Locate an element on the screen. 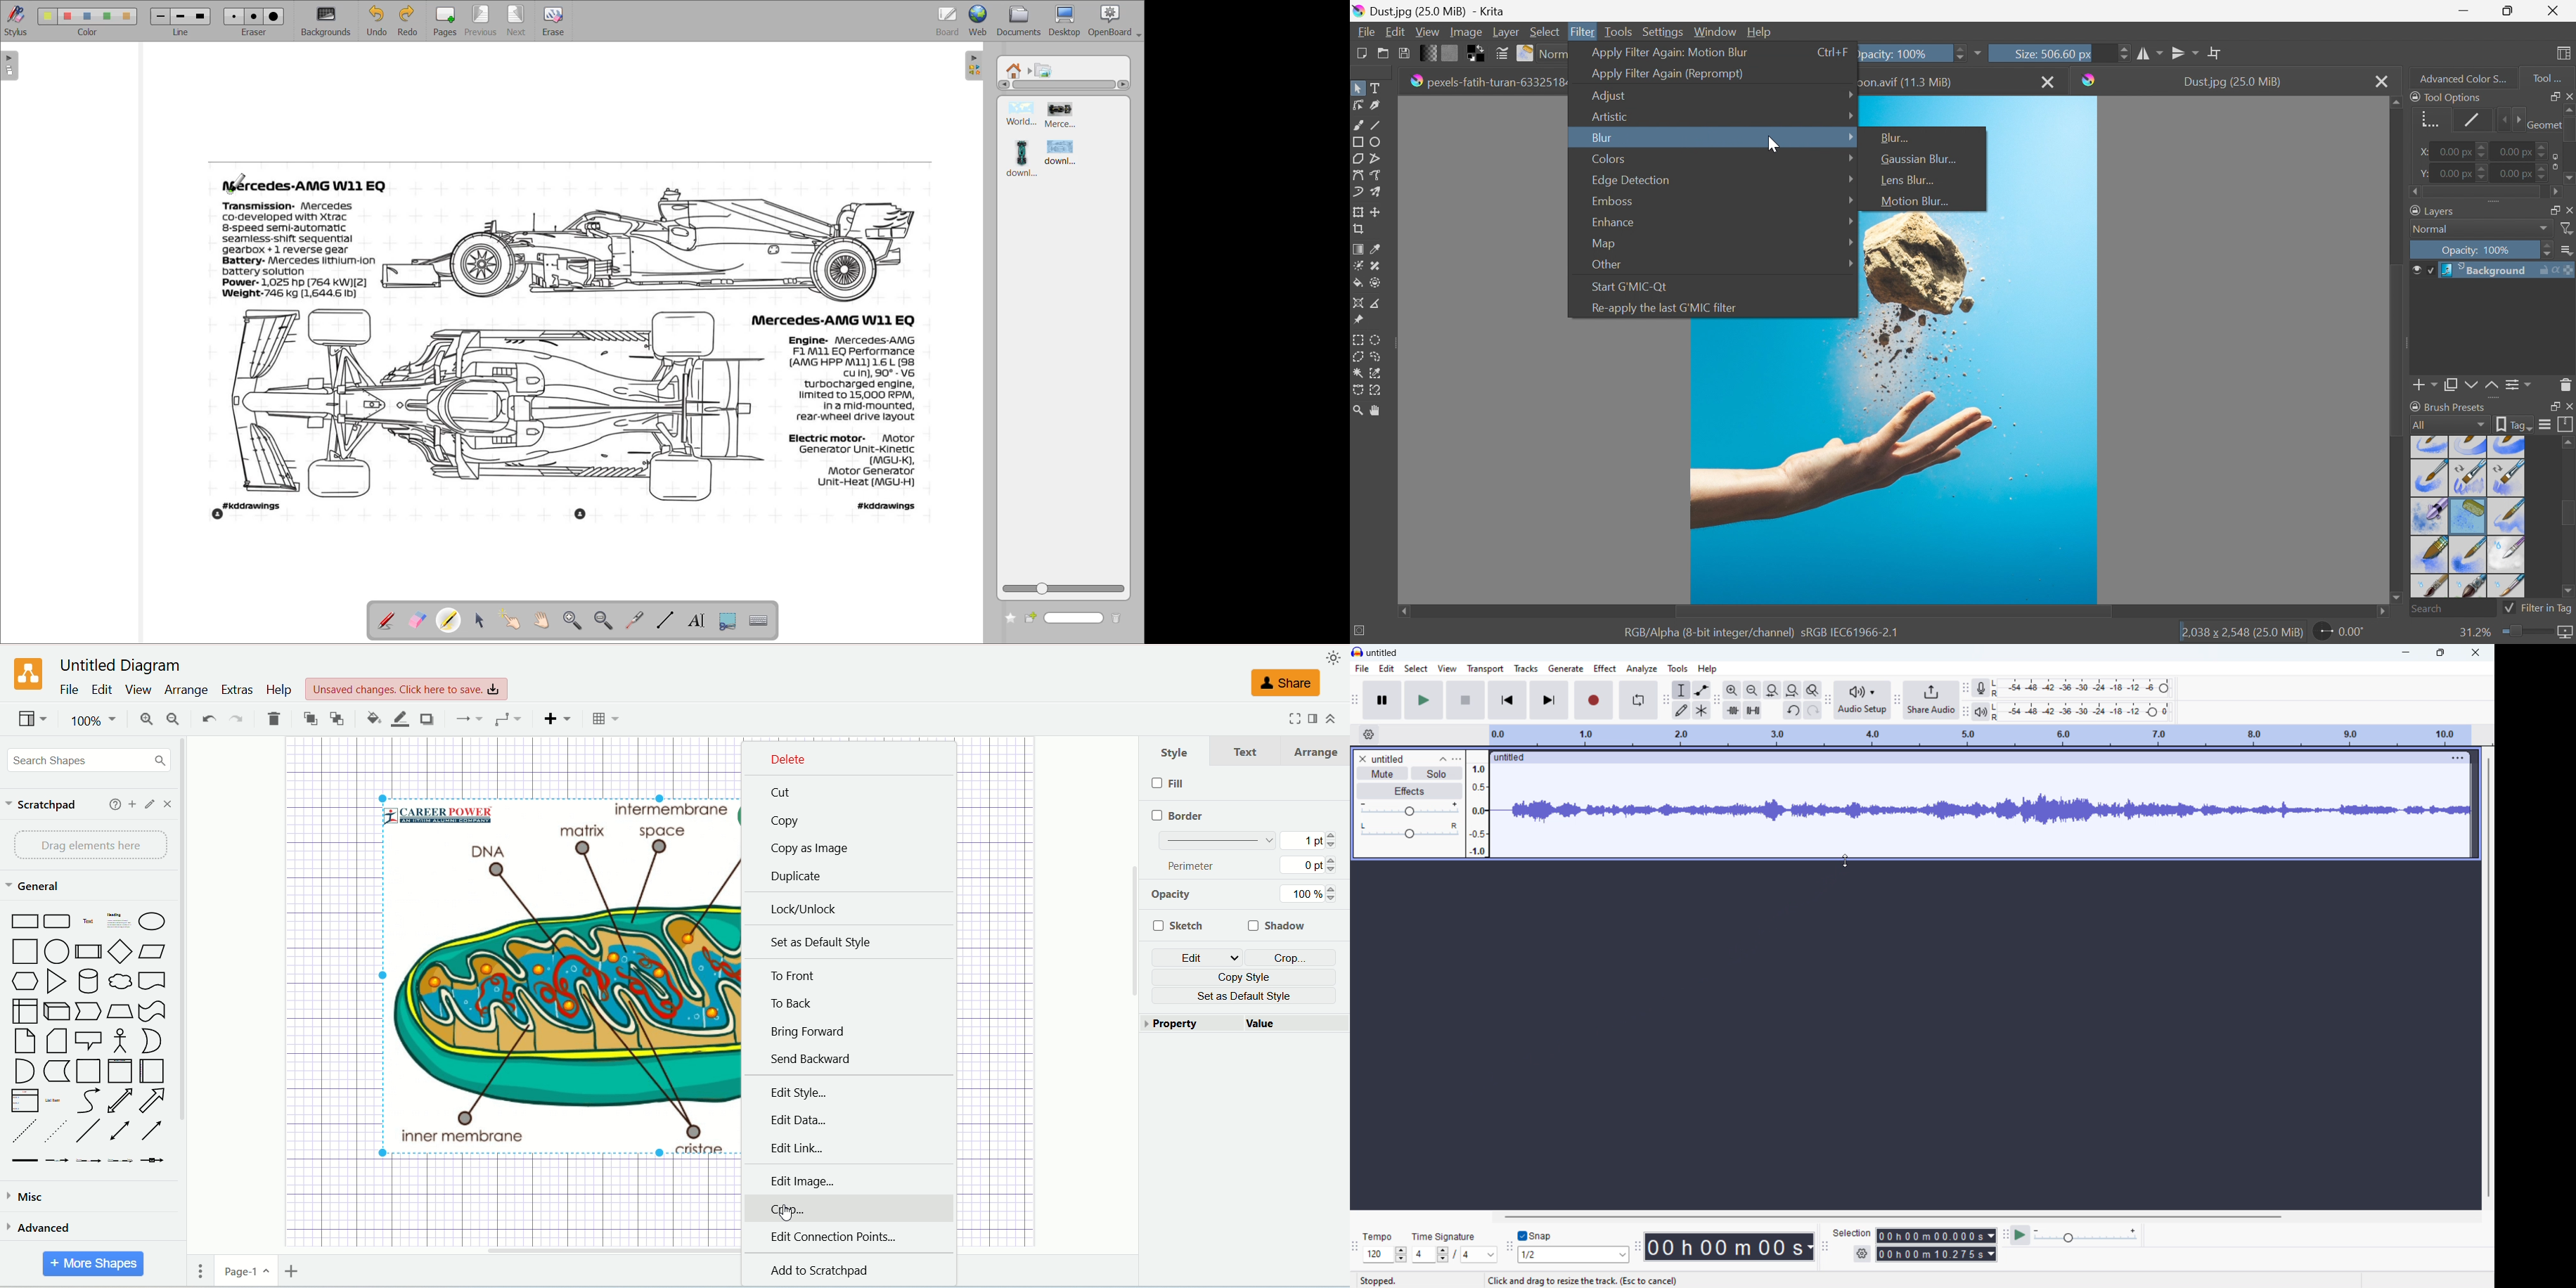  Text tool is located at coordinates (1379, 88).